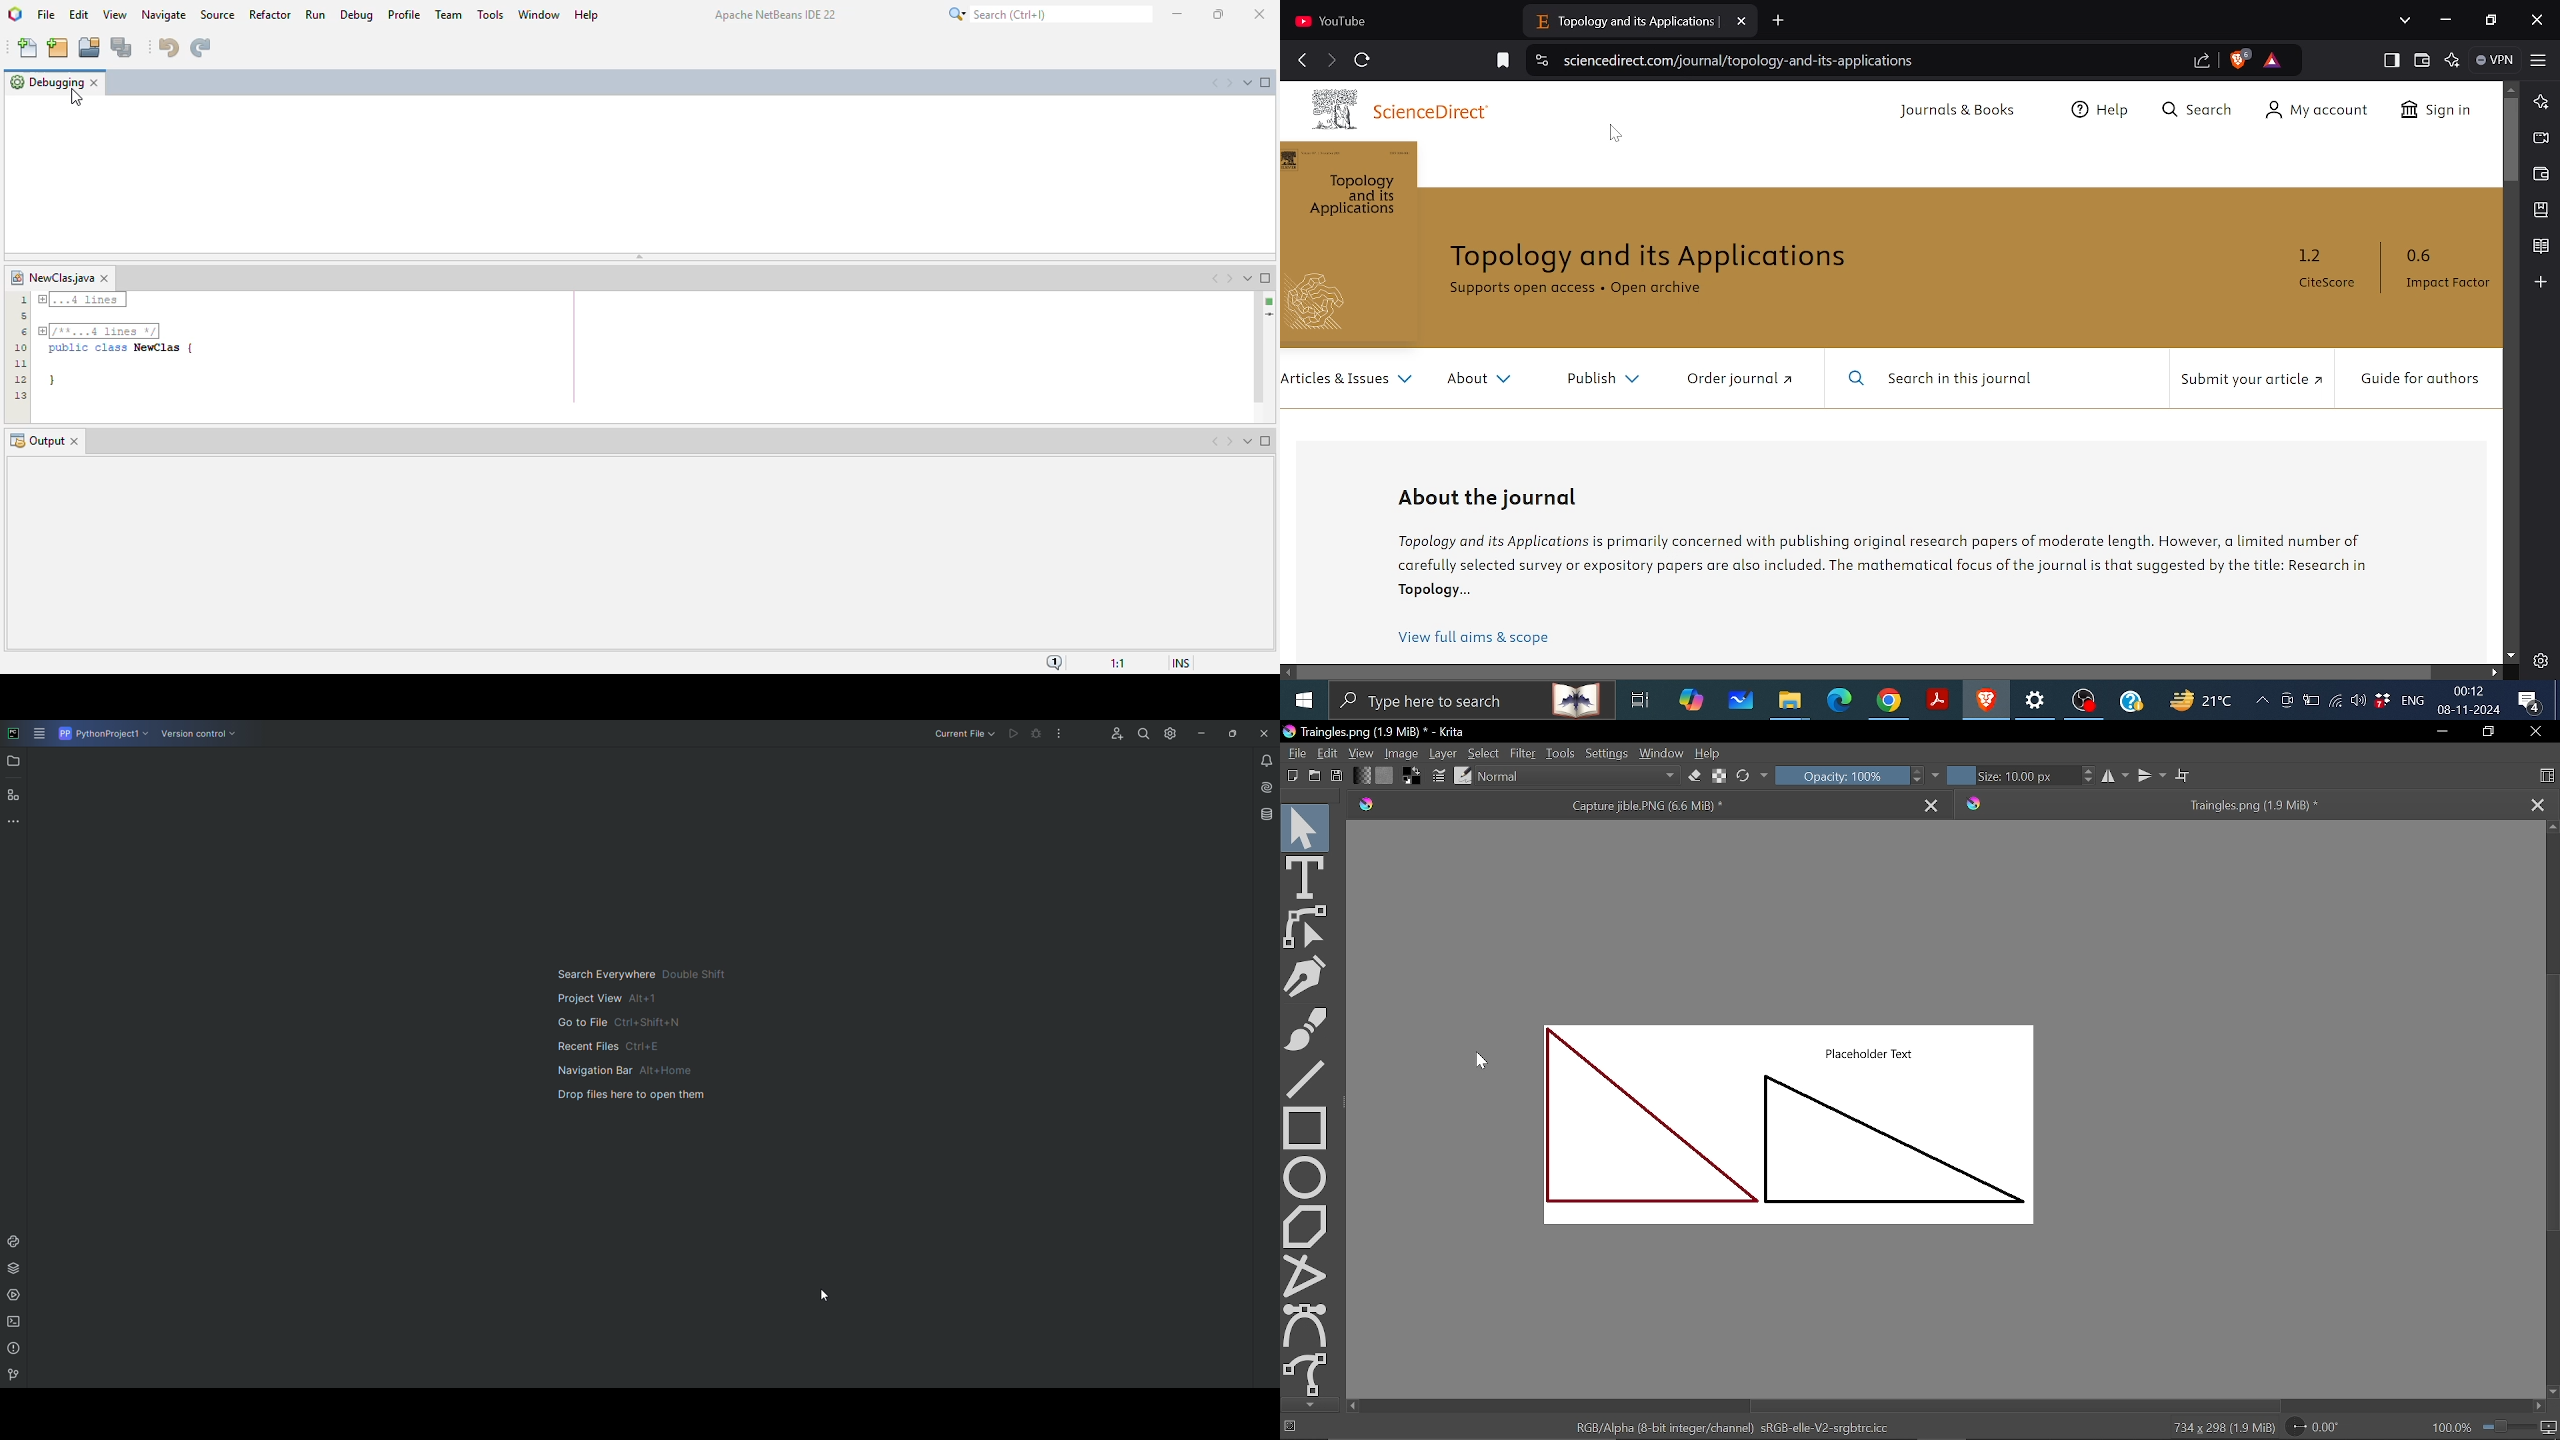 The width and height of the screenshot is (2576, 1456). Describe the element at coordinates (14, 735) in the screenshot. I see `PyCharm` at that location.